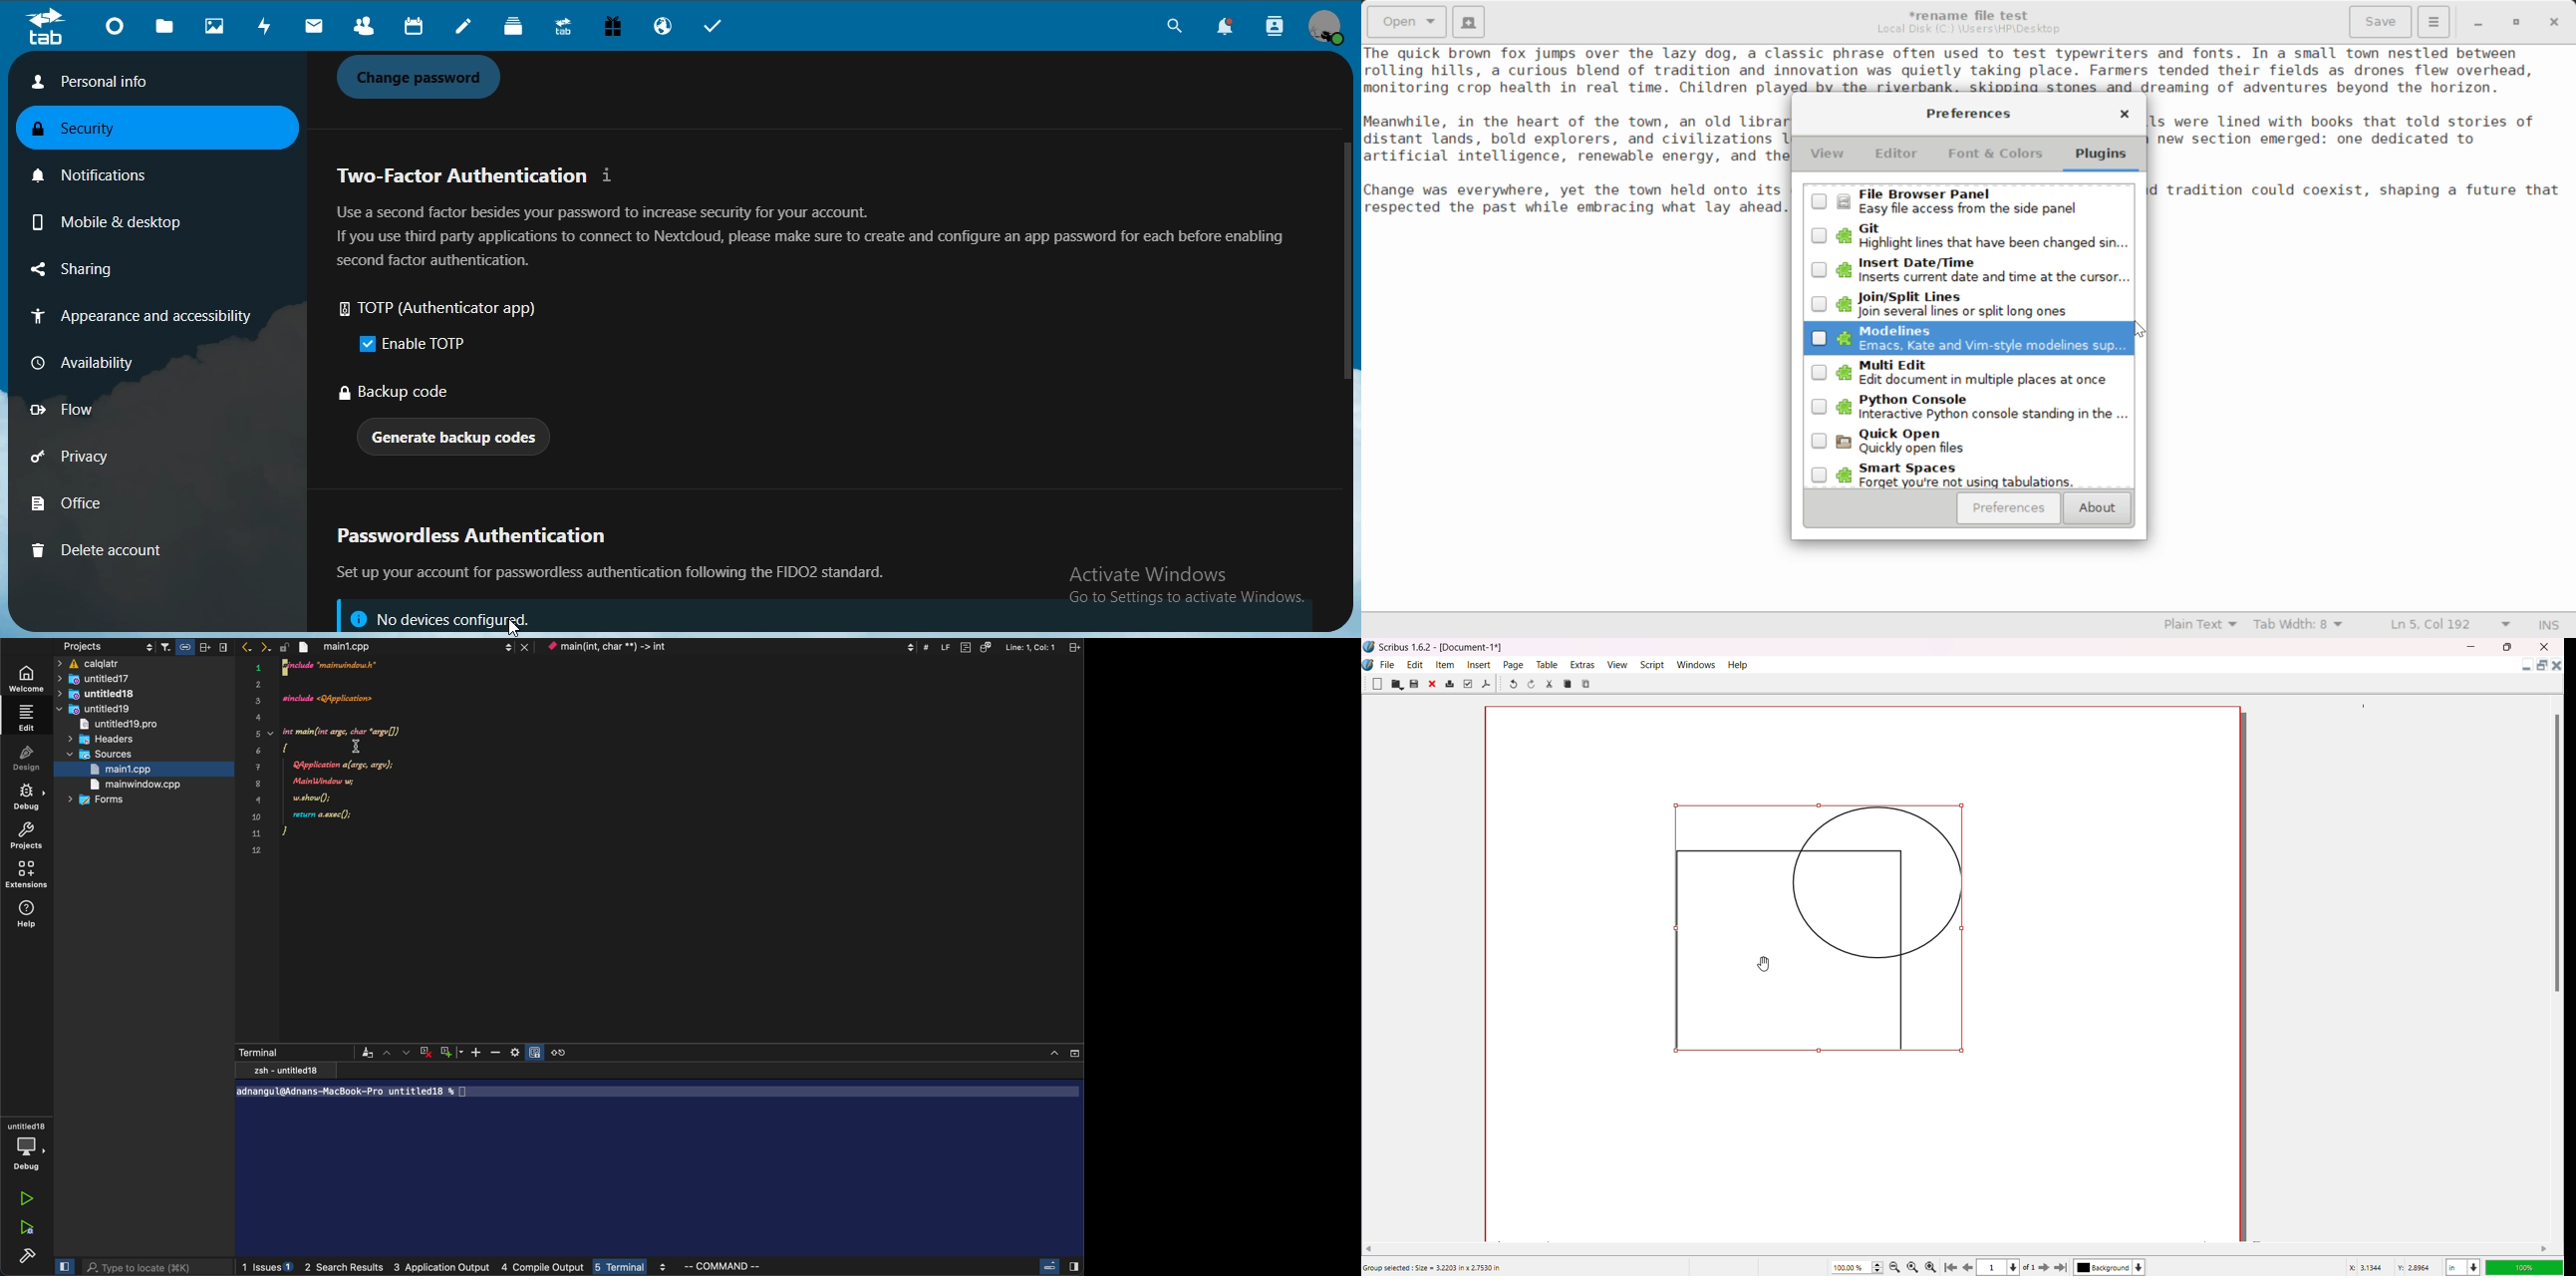 The image size is (2576, 1288). What do you see at coordinates (528, 1052) in the screenshot?
I see `settings` at bounding box center [528, 1052].